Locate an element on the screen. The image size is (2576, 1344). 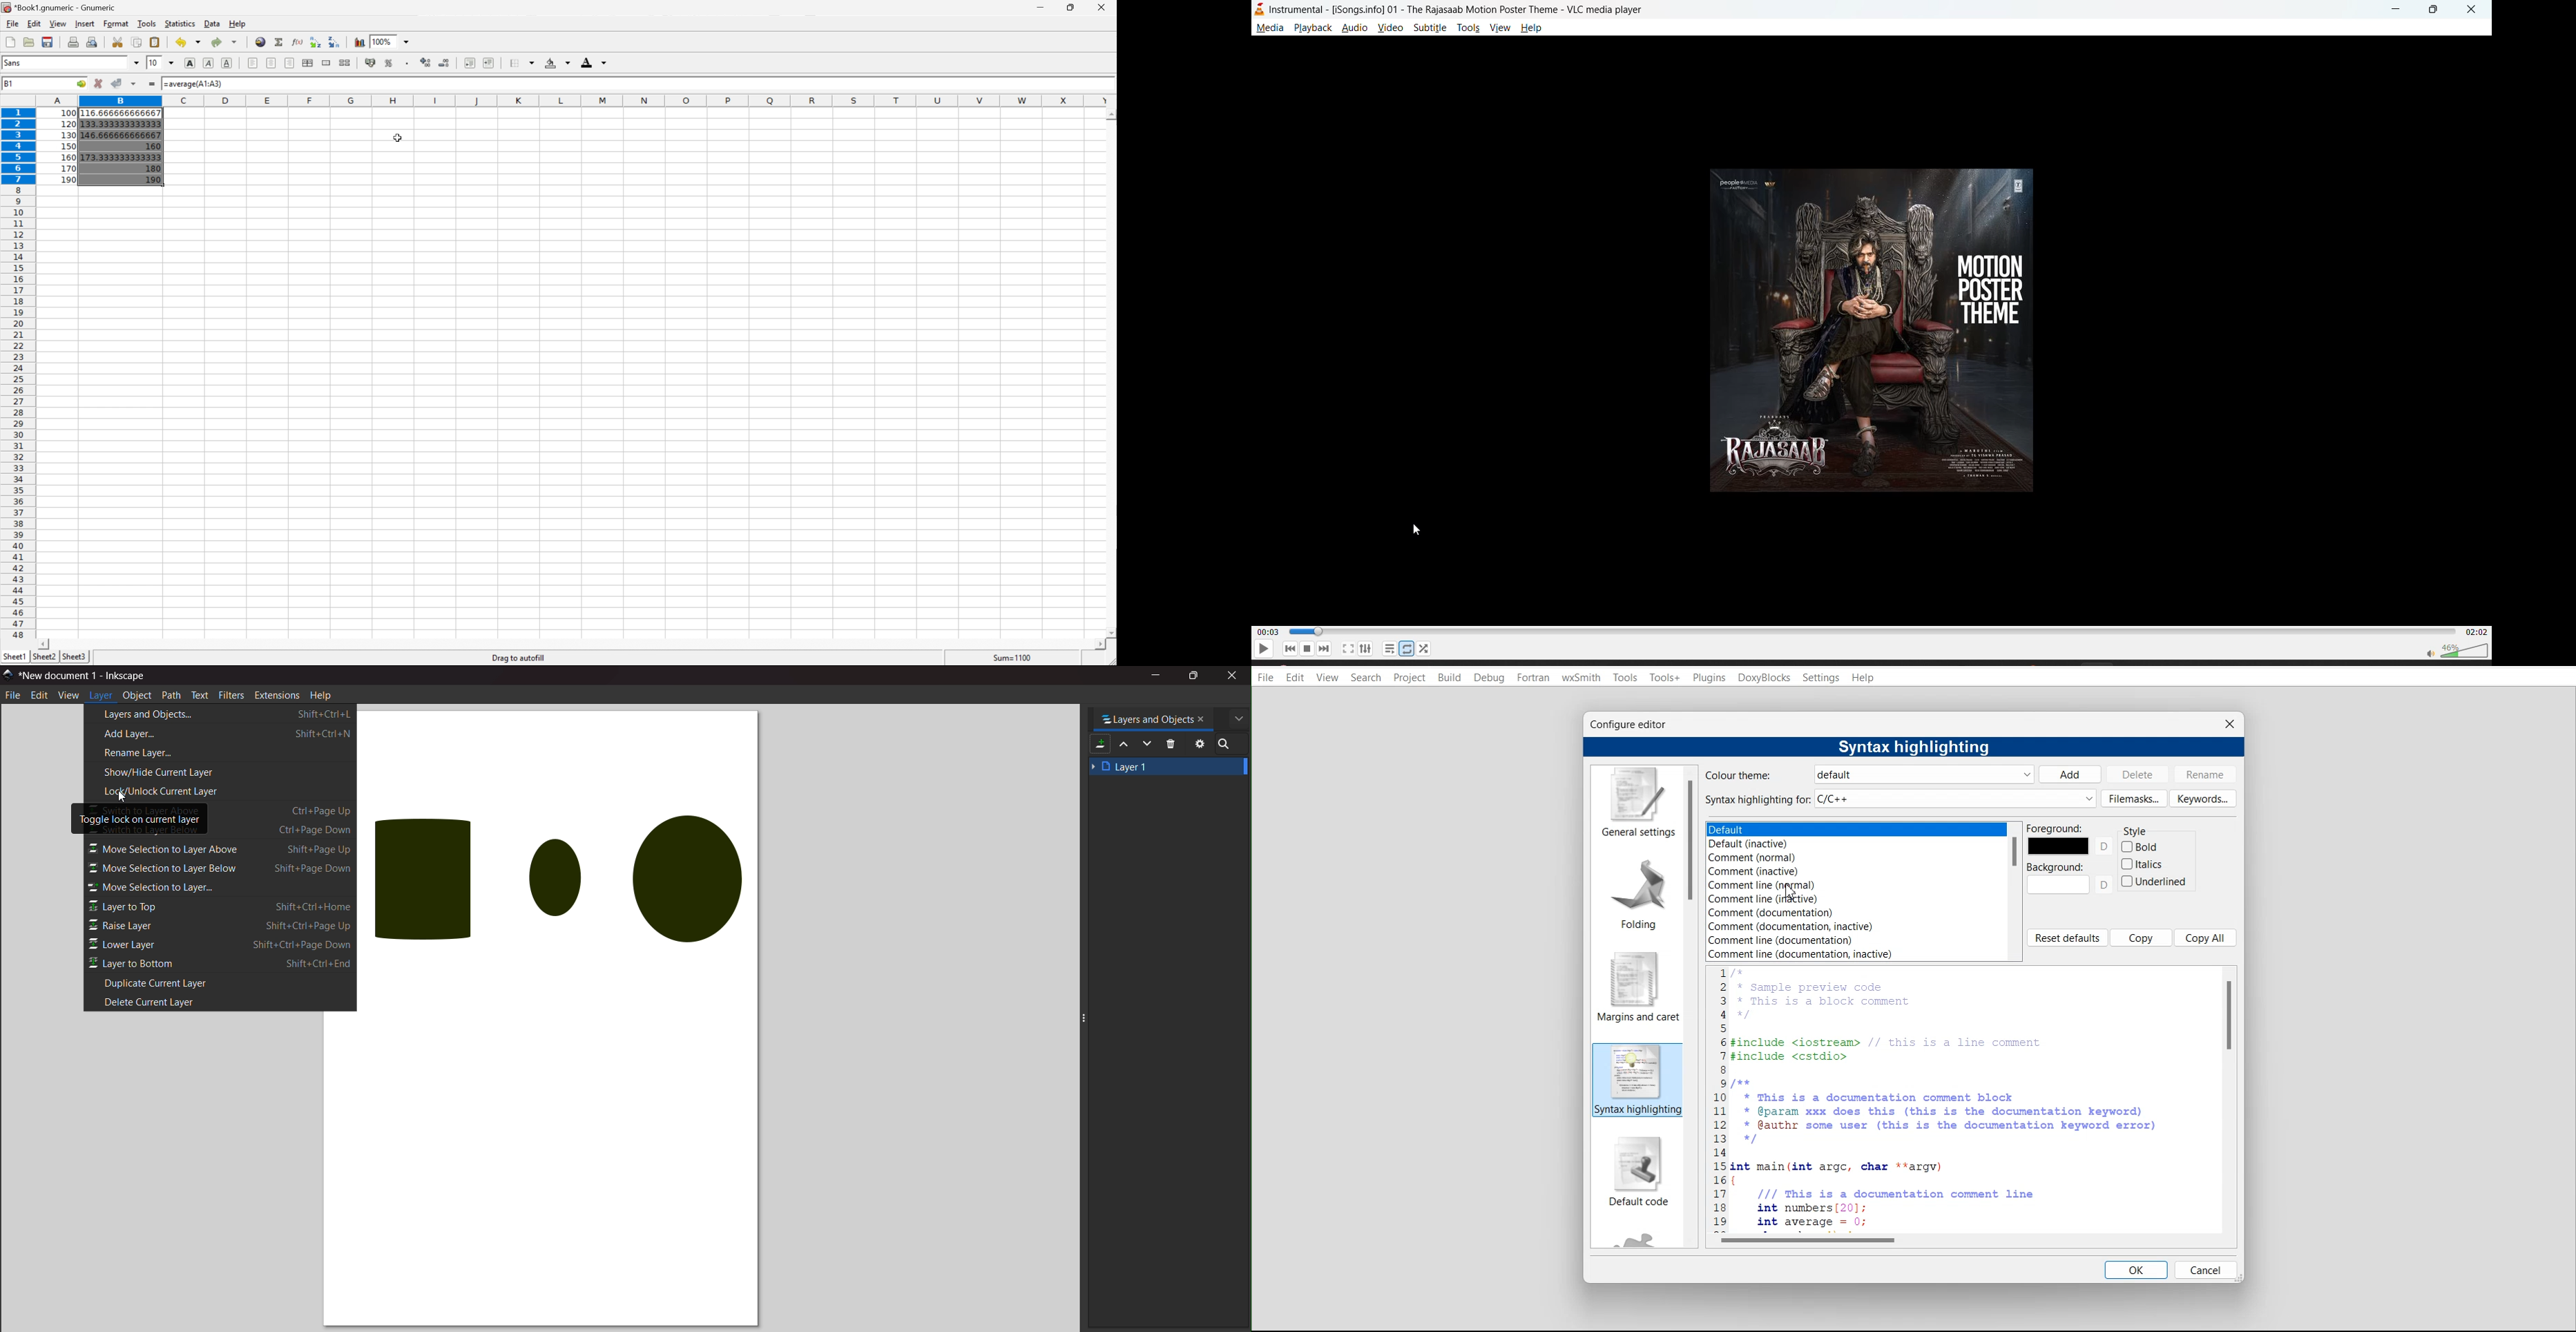
setting is located at coordinates (1200, 744).